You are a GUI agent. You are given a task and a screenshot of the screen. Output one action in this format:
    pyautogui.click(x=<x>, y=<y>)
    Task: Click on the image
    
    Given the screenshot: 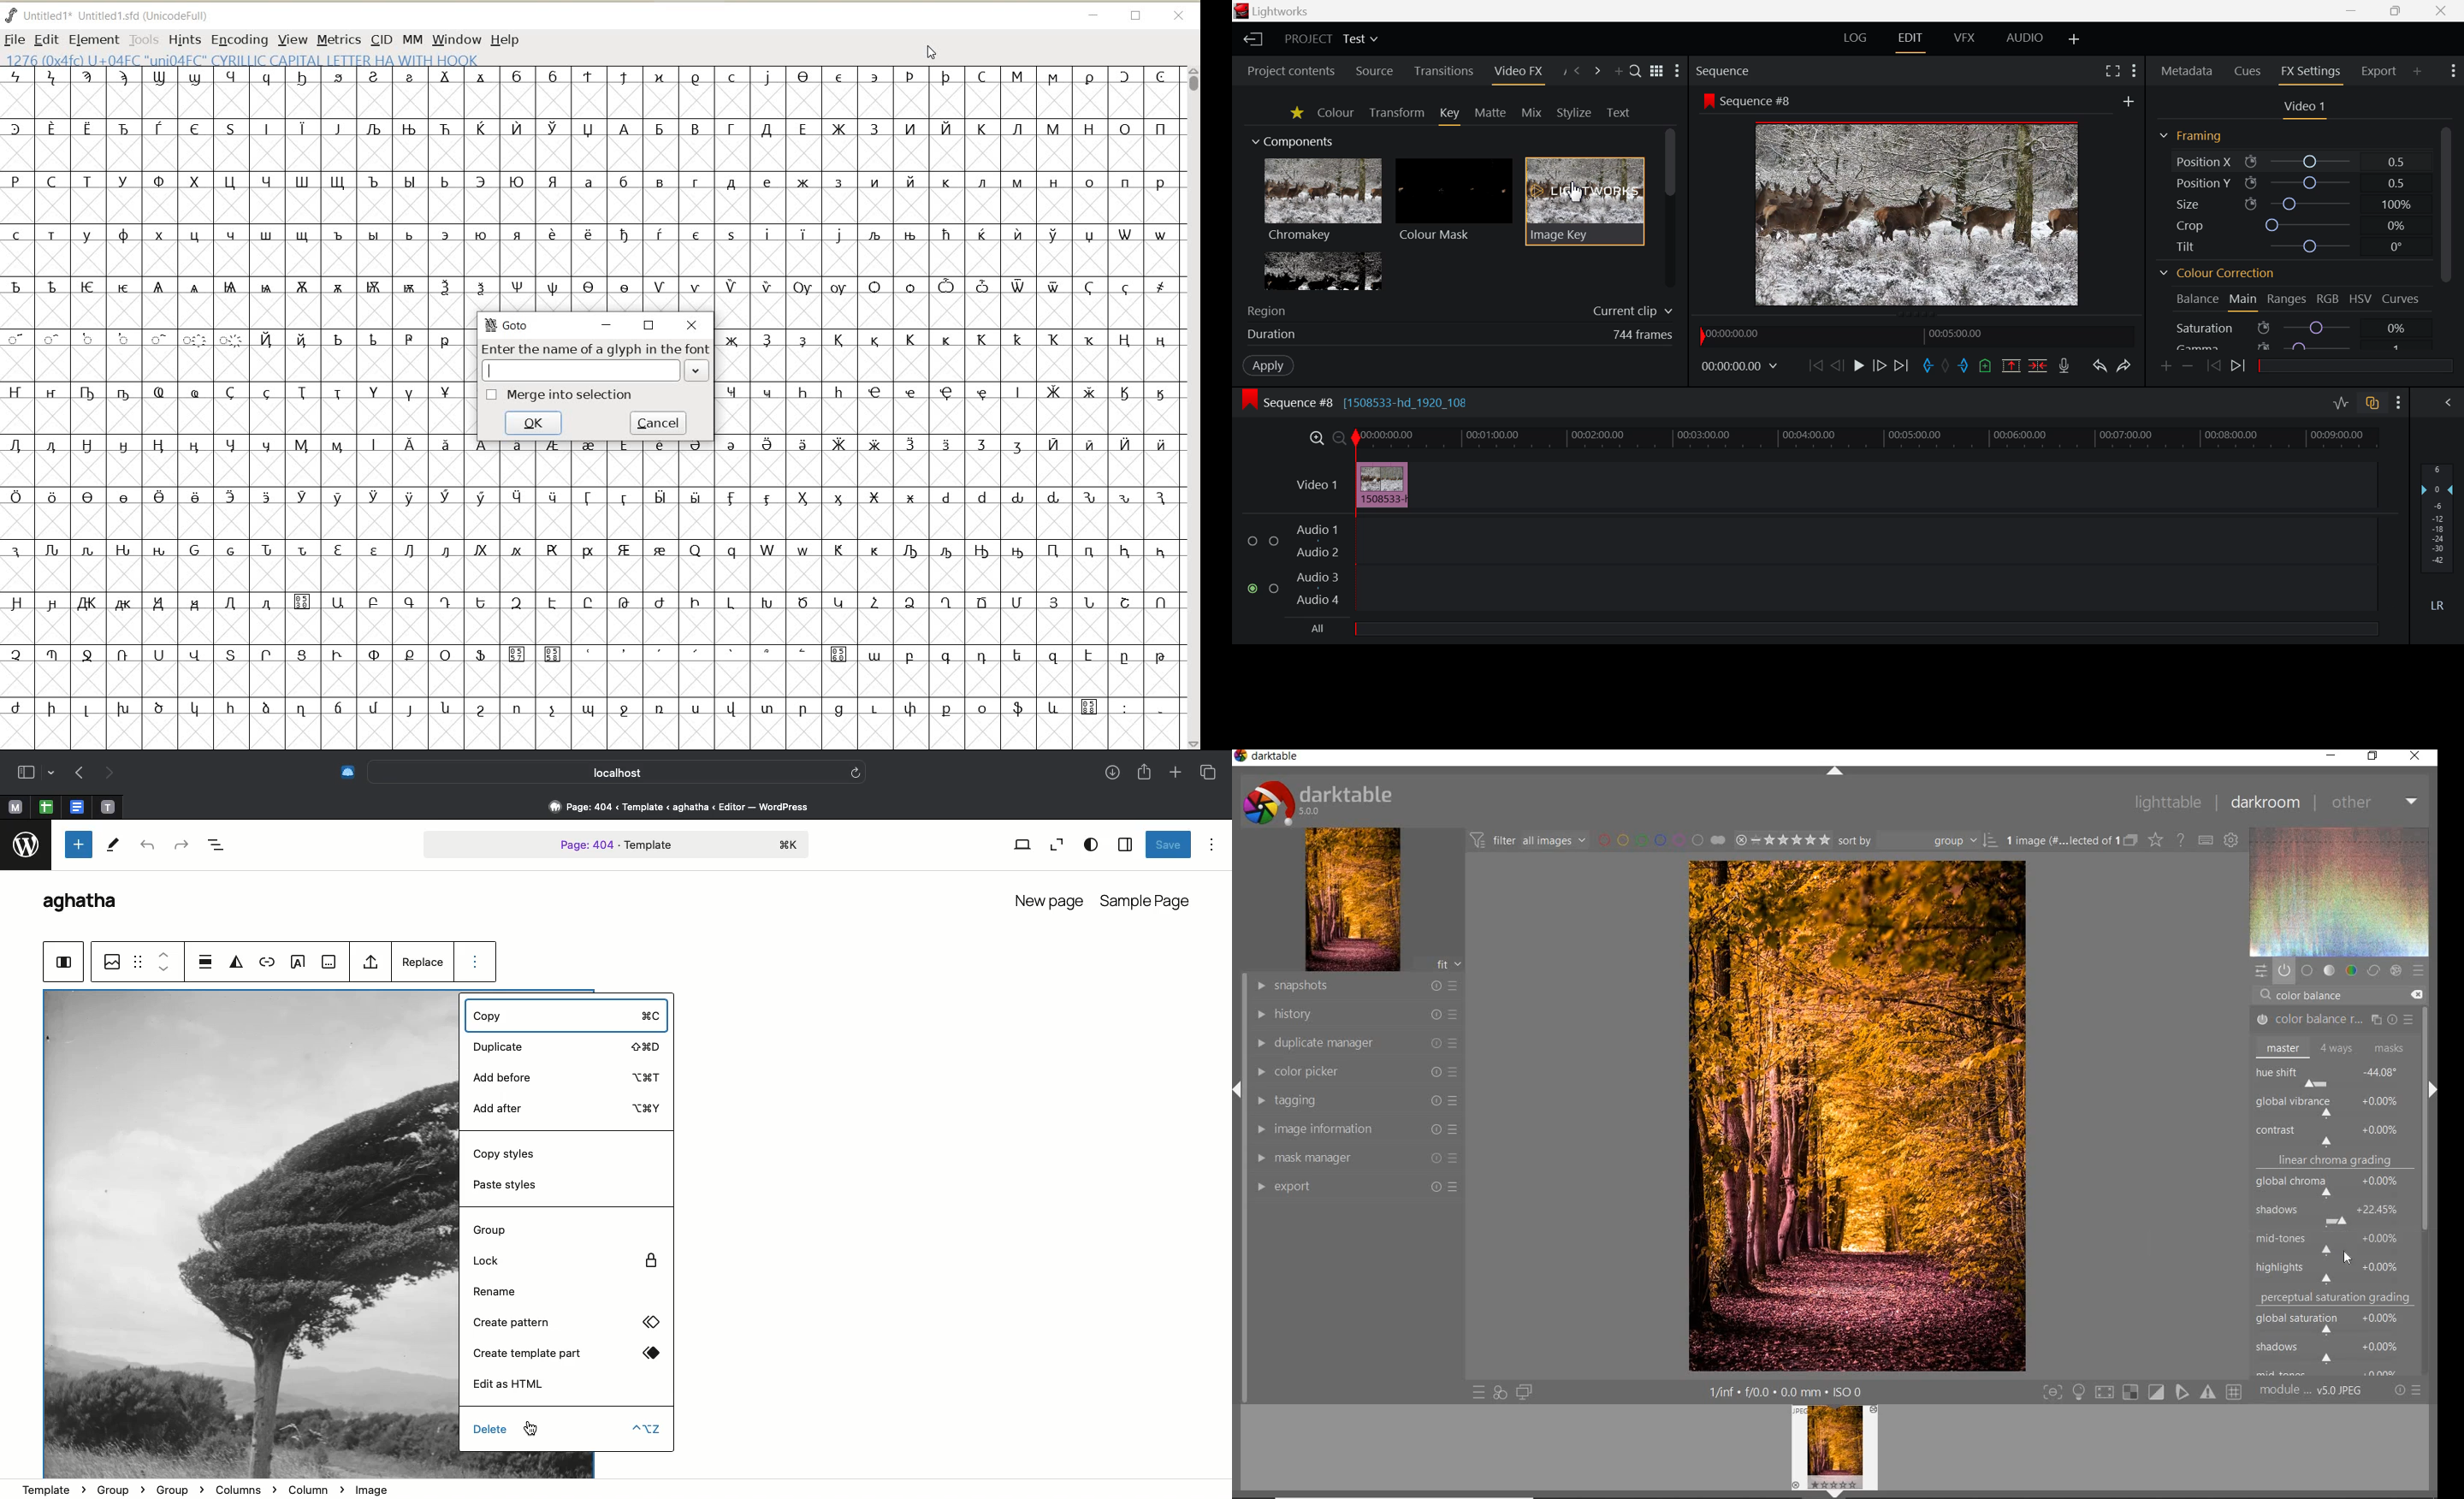 What is the action you would take?
    pyautogui.click(x=1353, y=900)
    